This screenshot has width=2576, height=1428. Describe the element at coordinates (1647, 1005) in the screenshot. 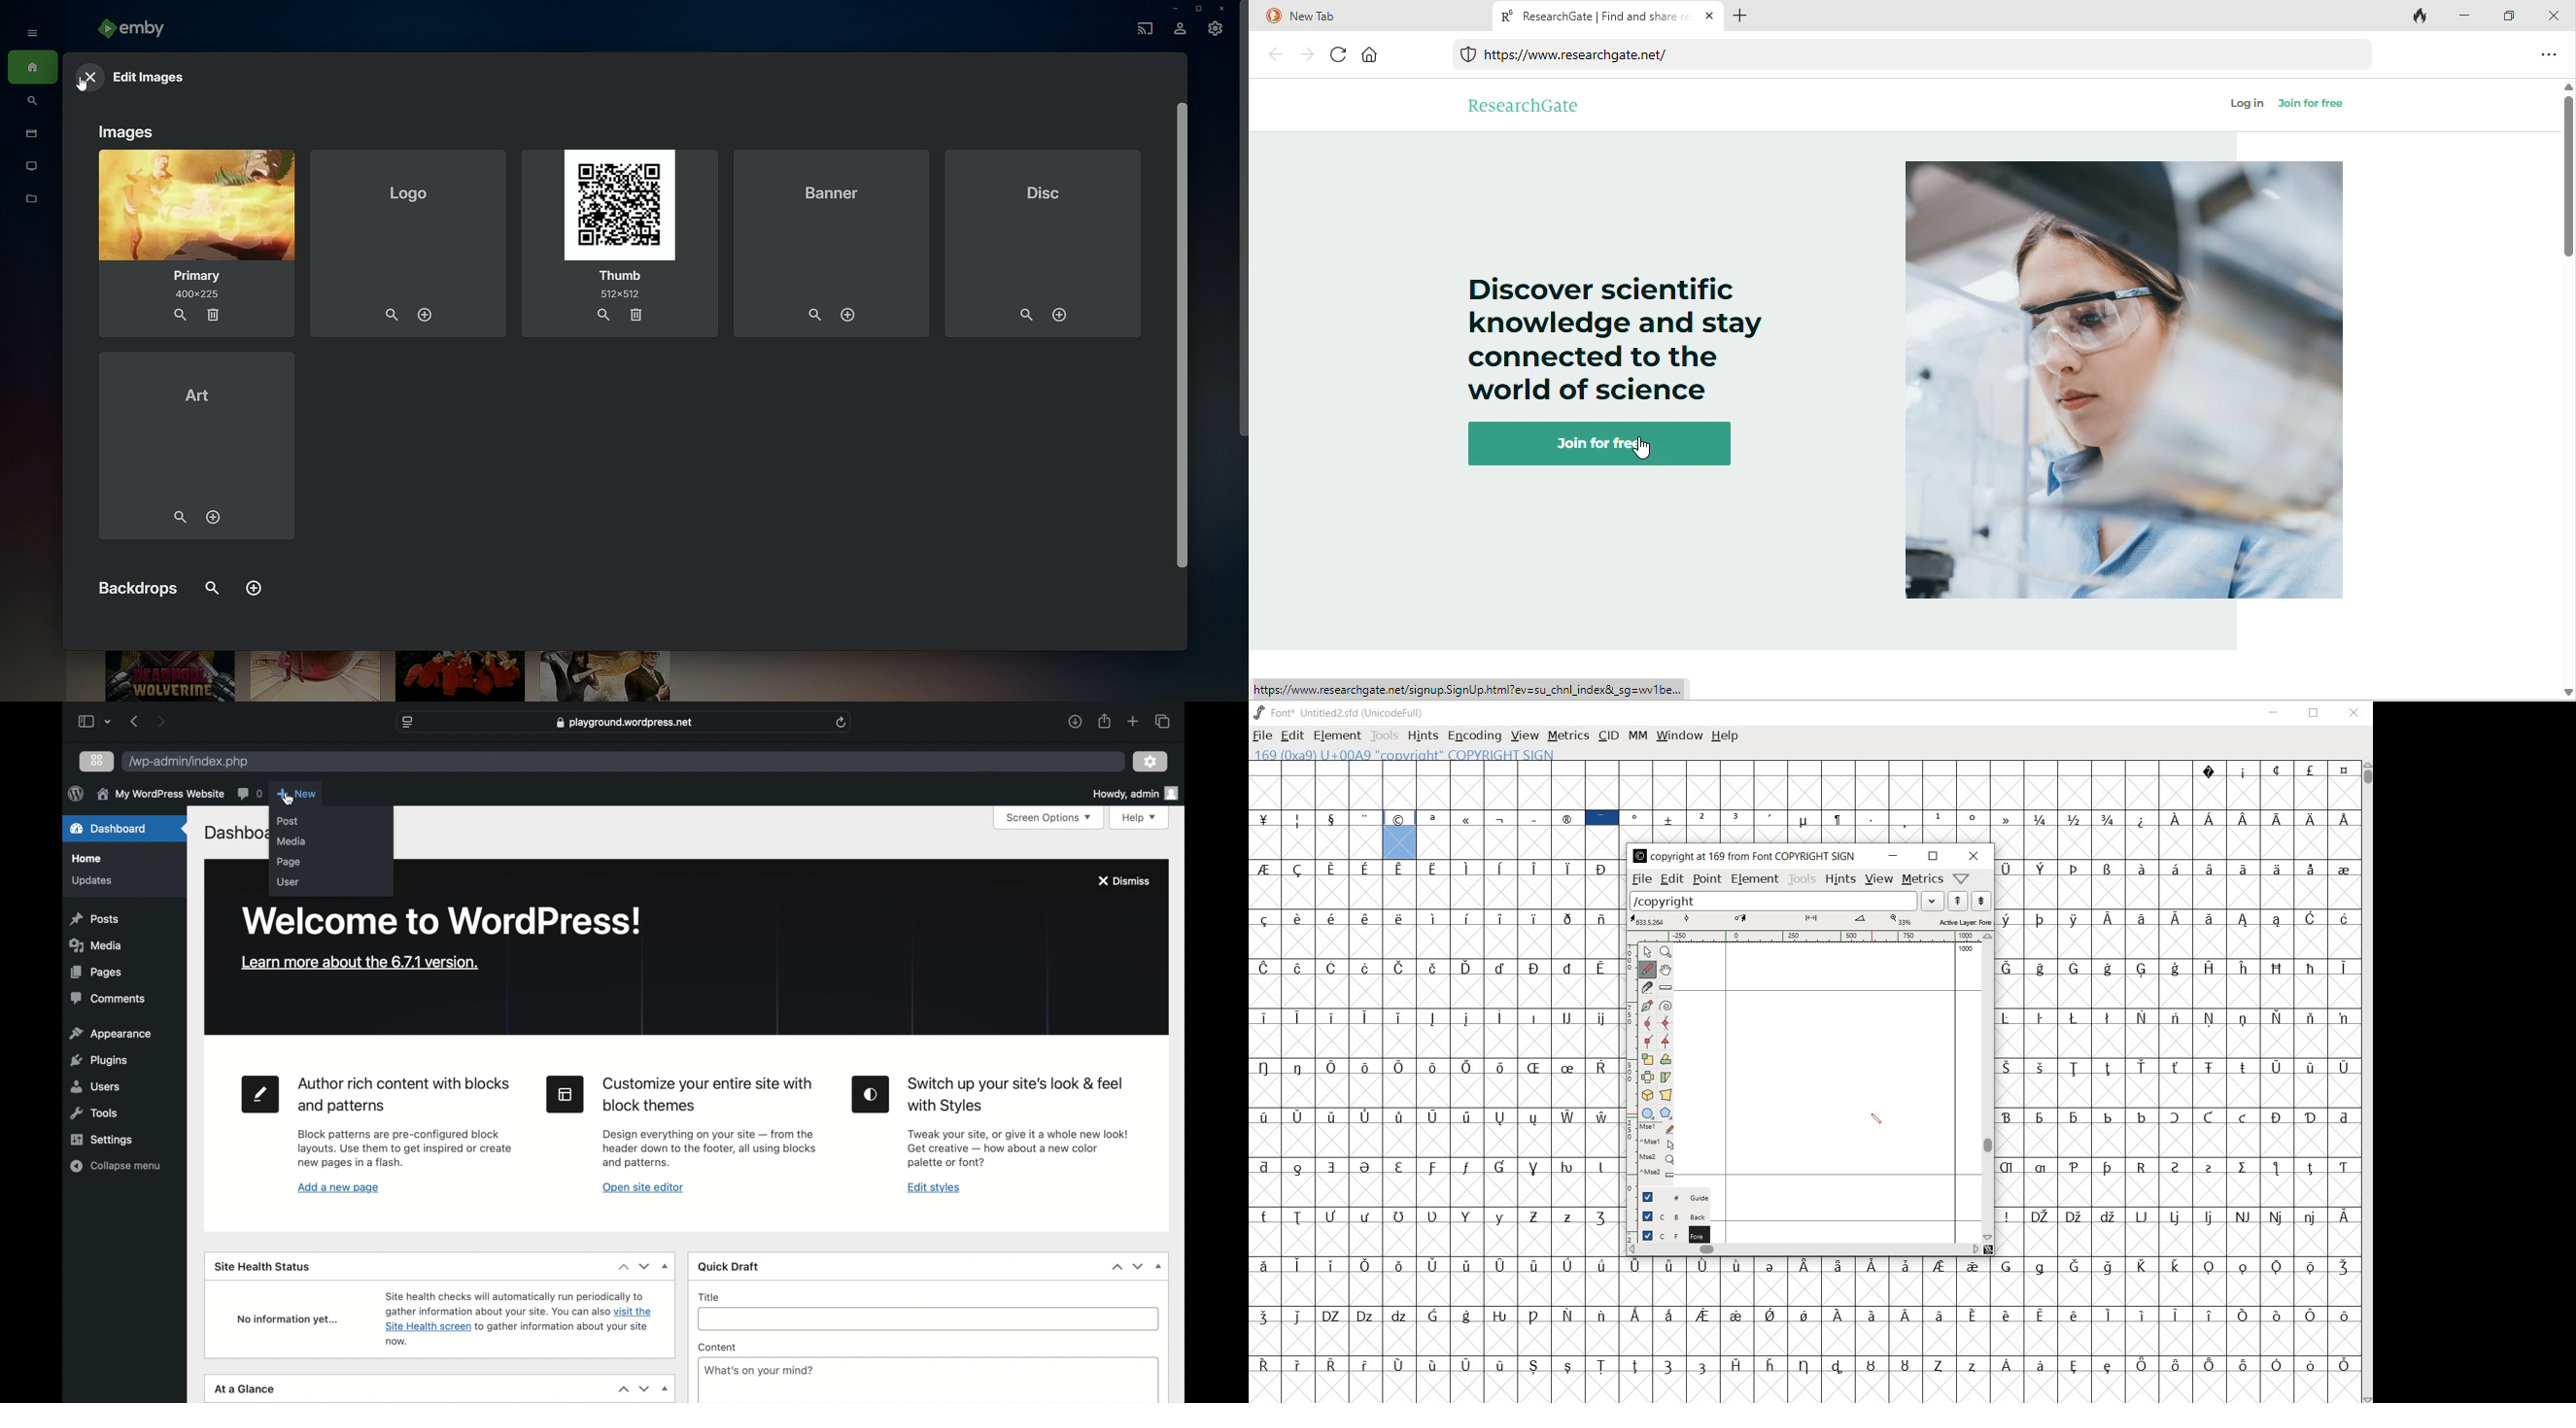

I see `add a point, then drag out its control points` at that location.